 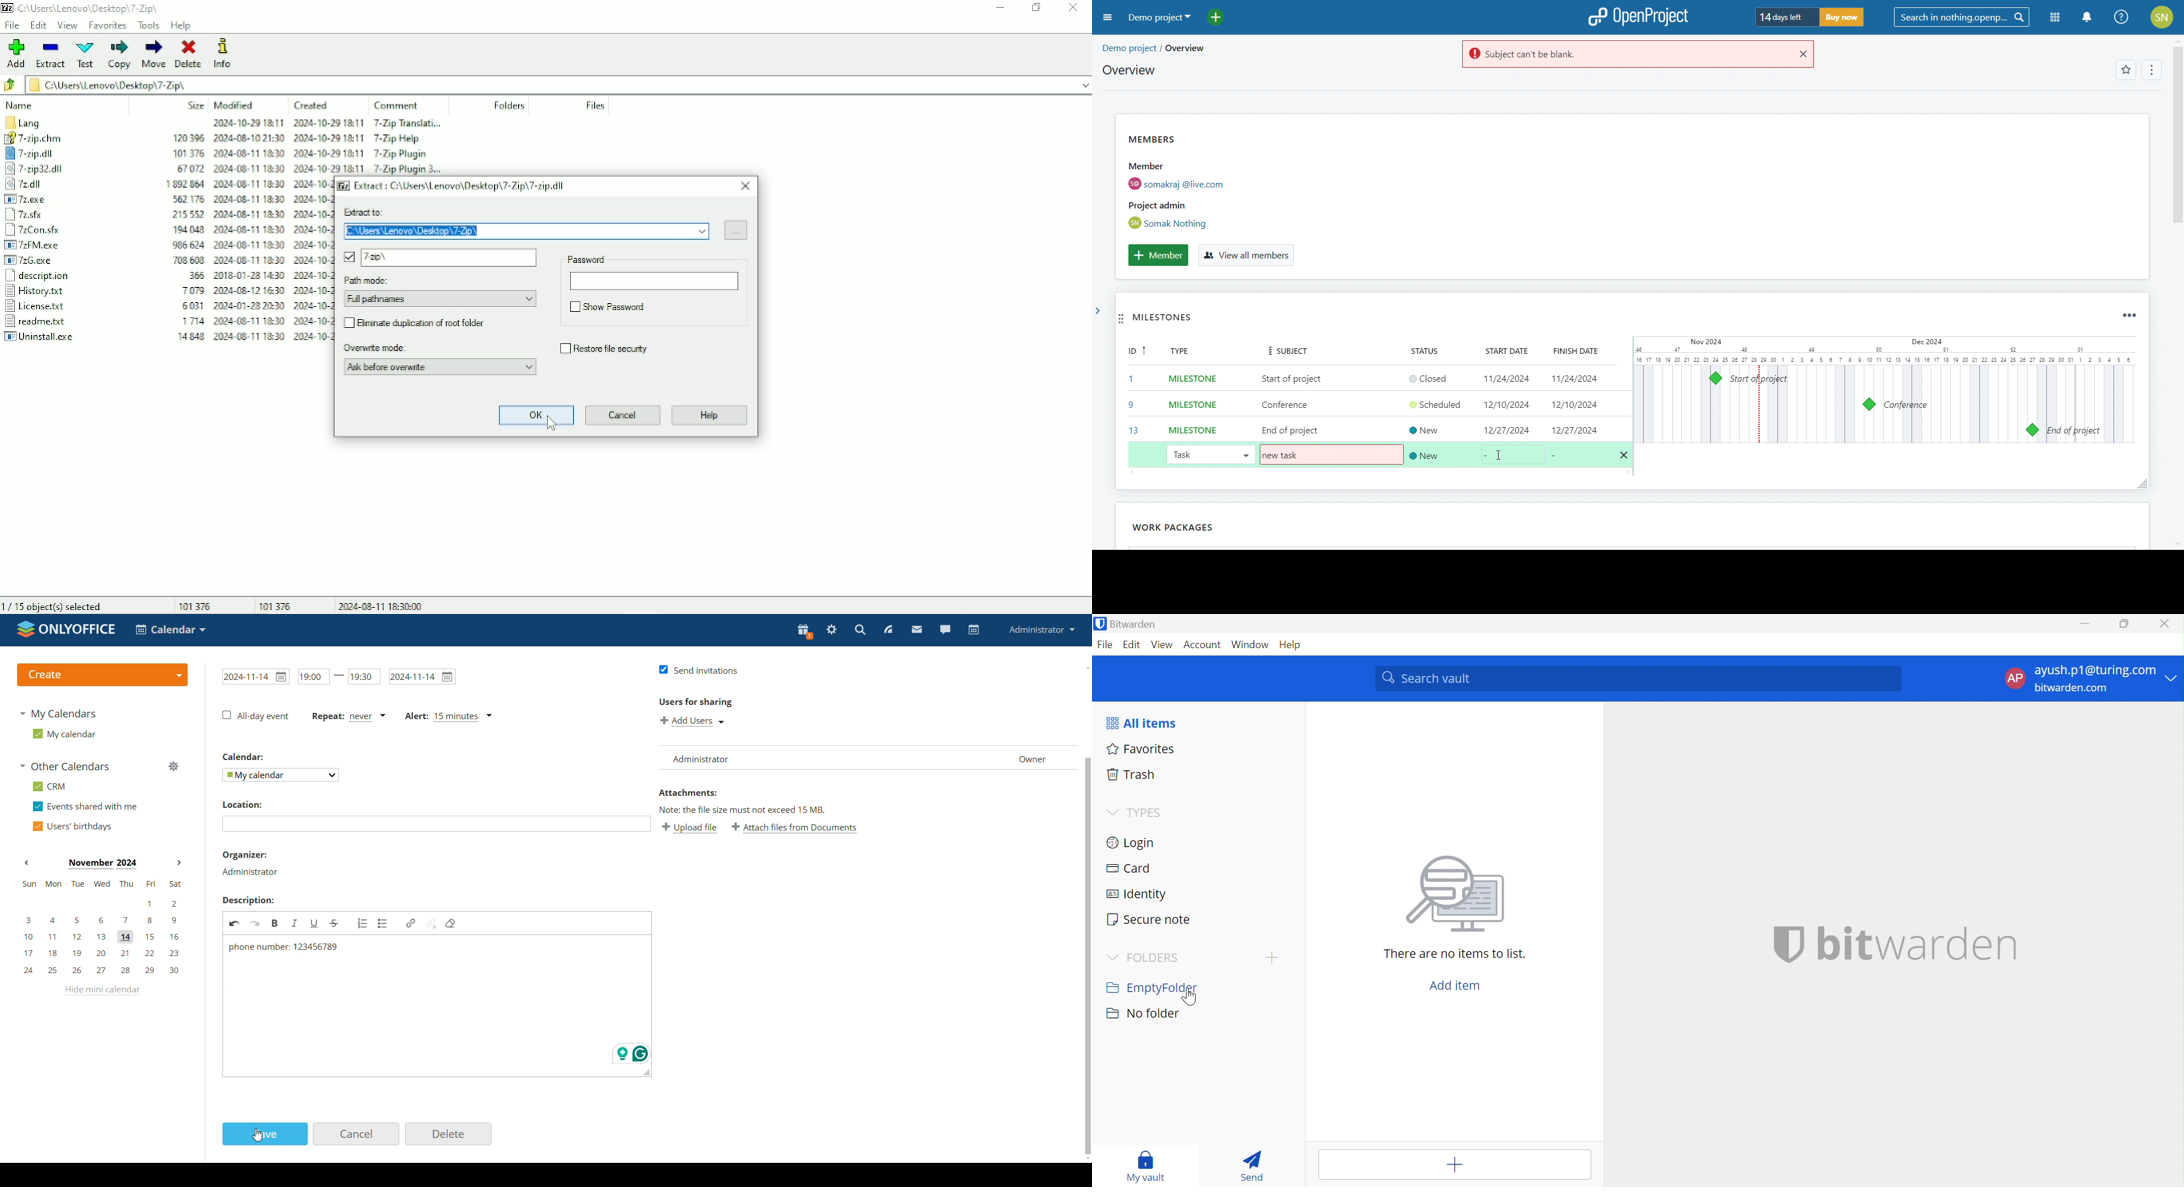 I want to click on help, so click(x=2122, y=17).